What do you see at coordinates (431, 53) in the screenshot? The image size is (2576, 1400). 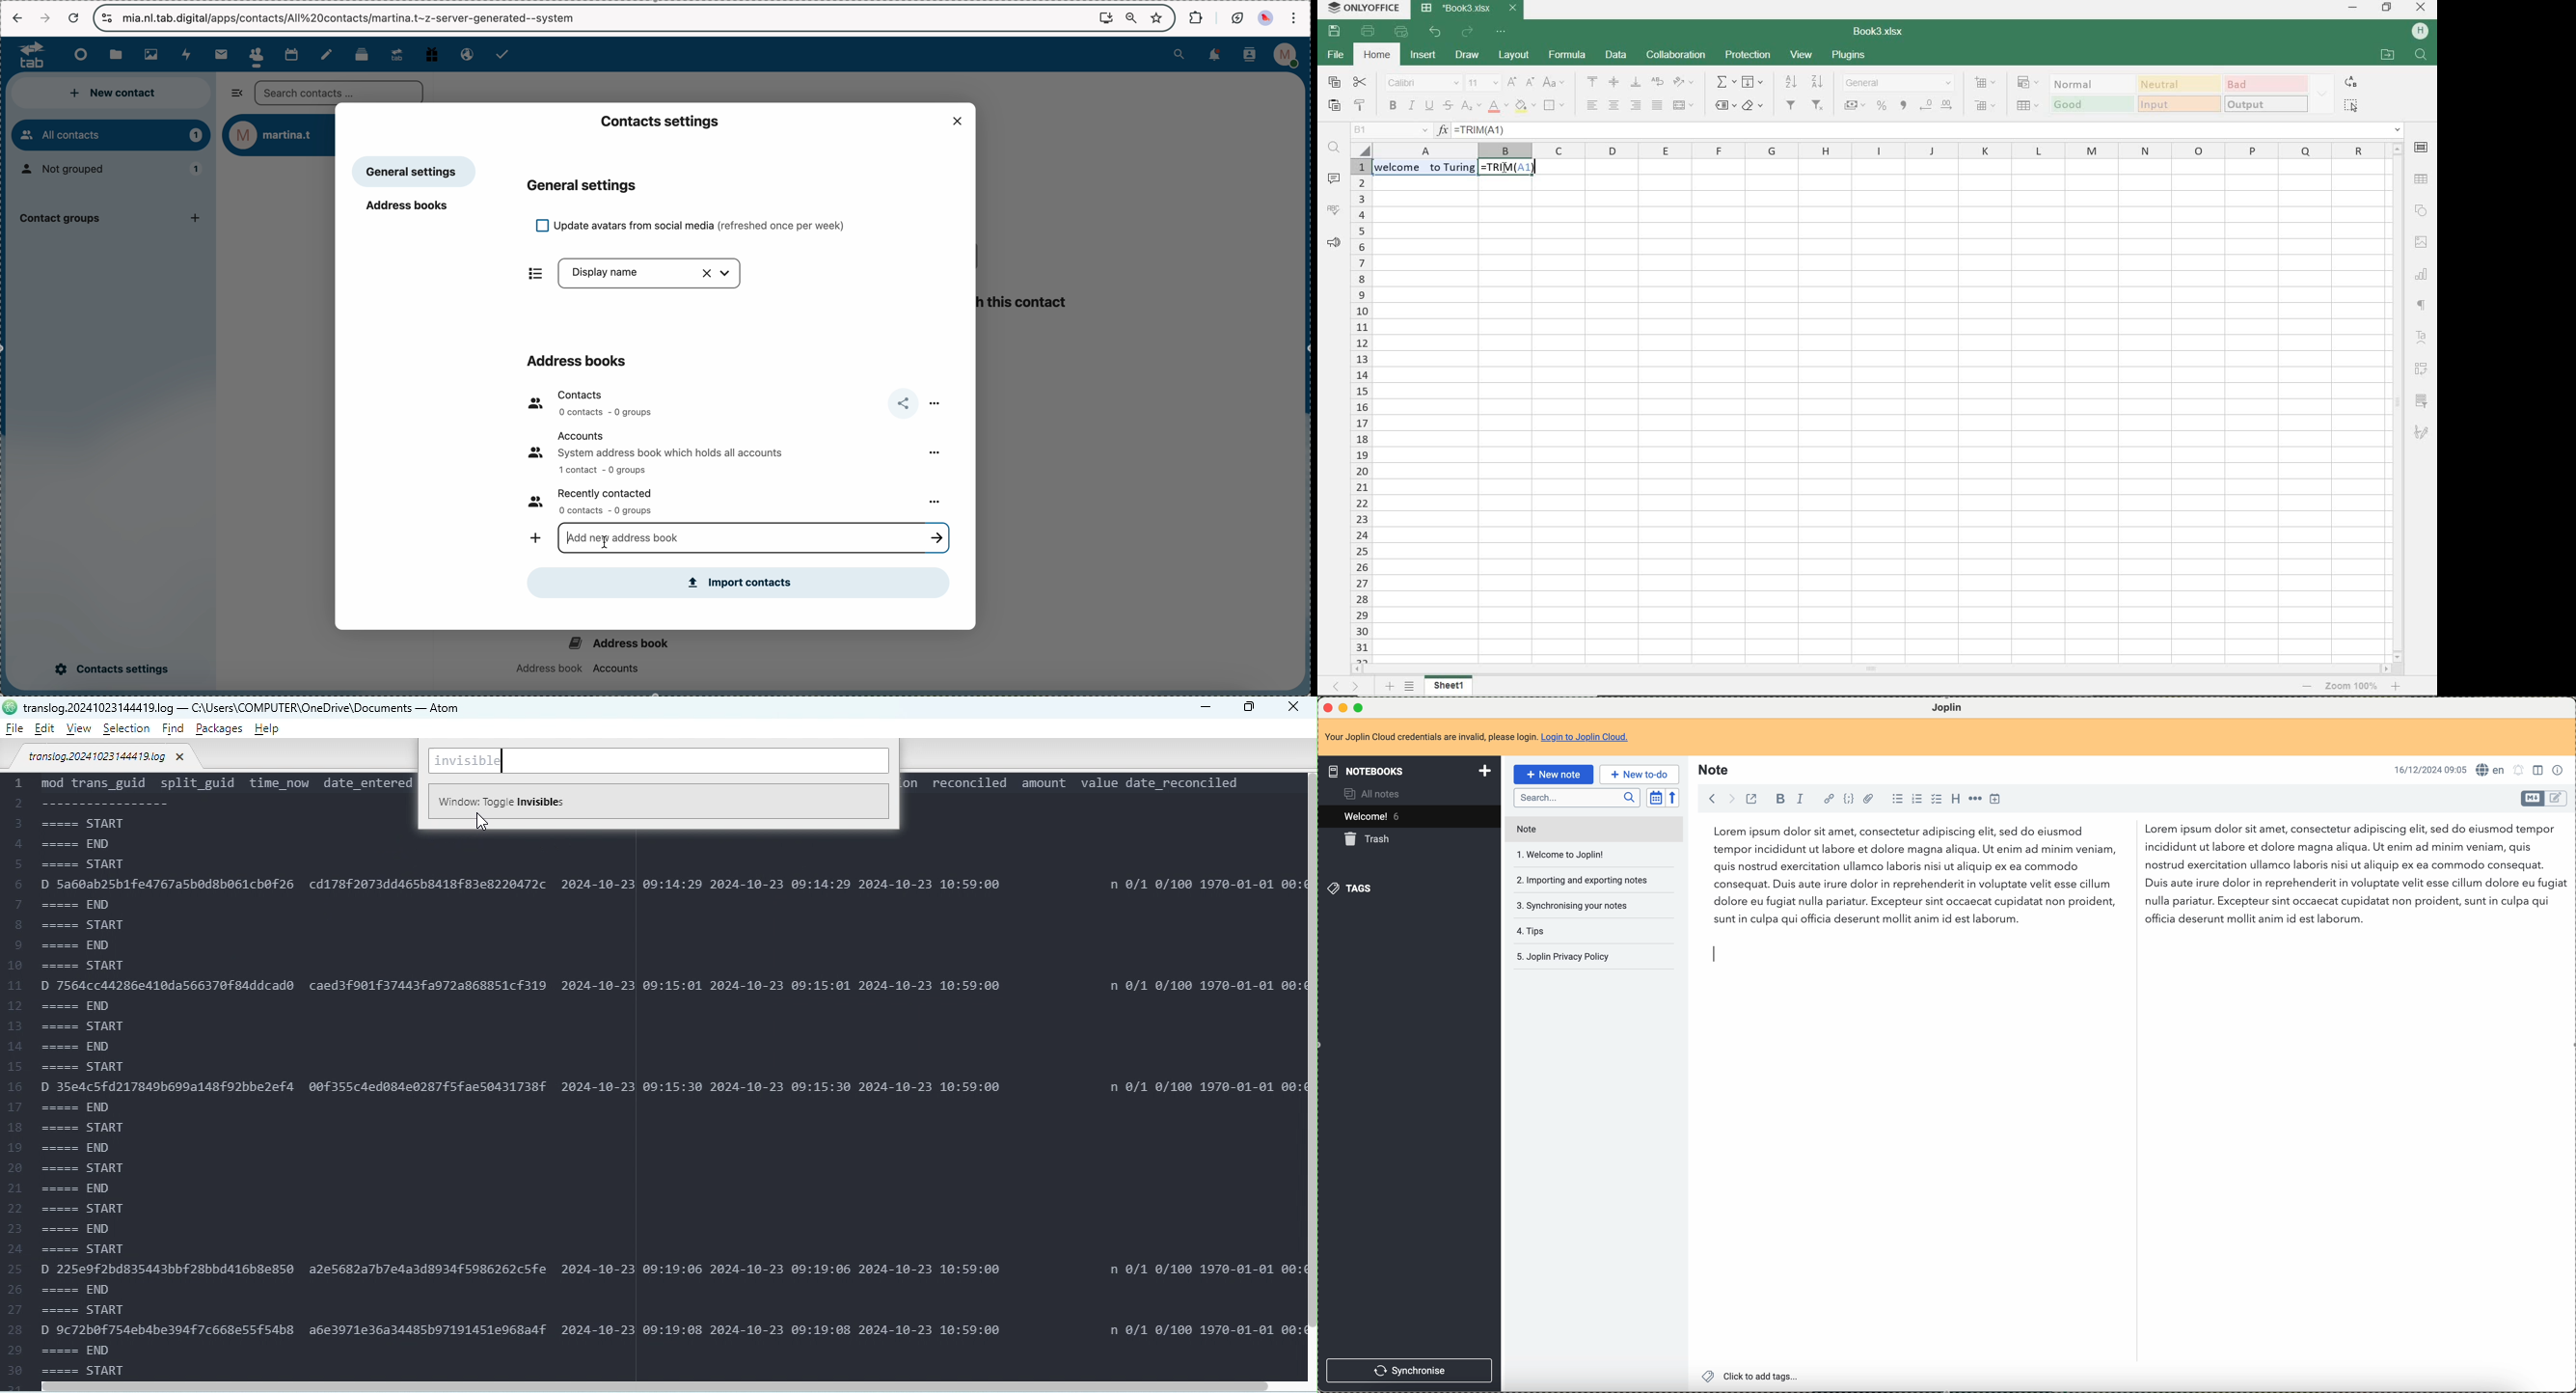 I see `free track` at bounding box center [431, 53].